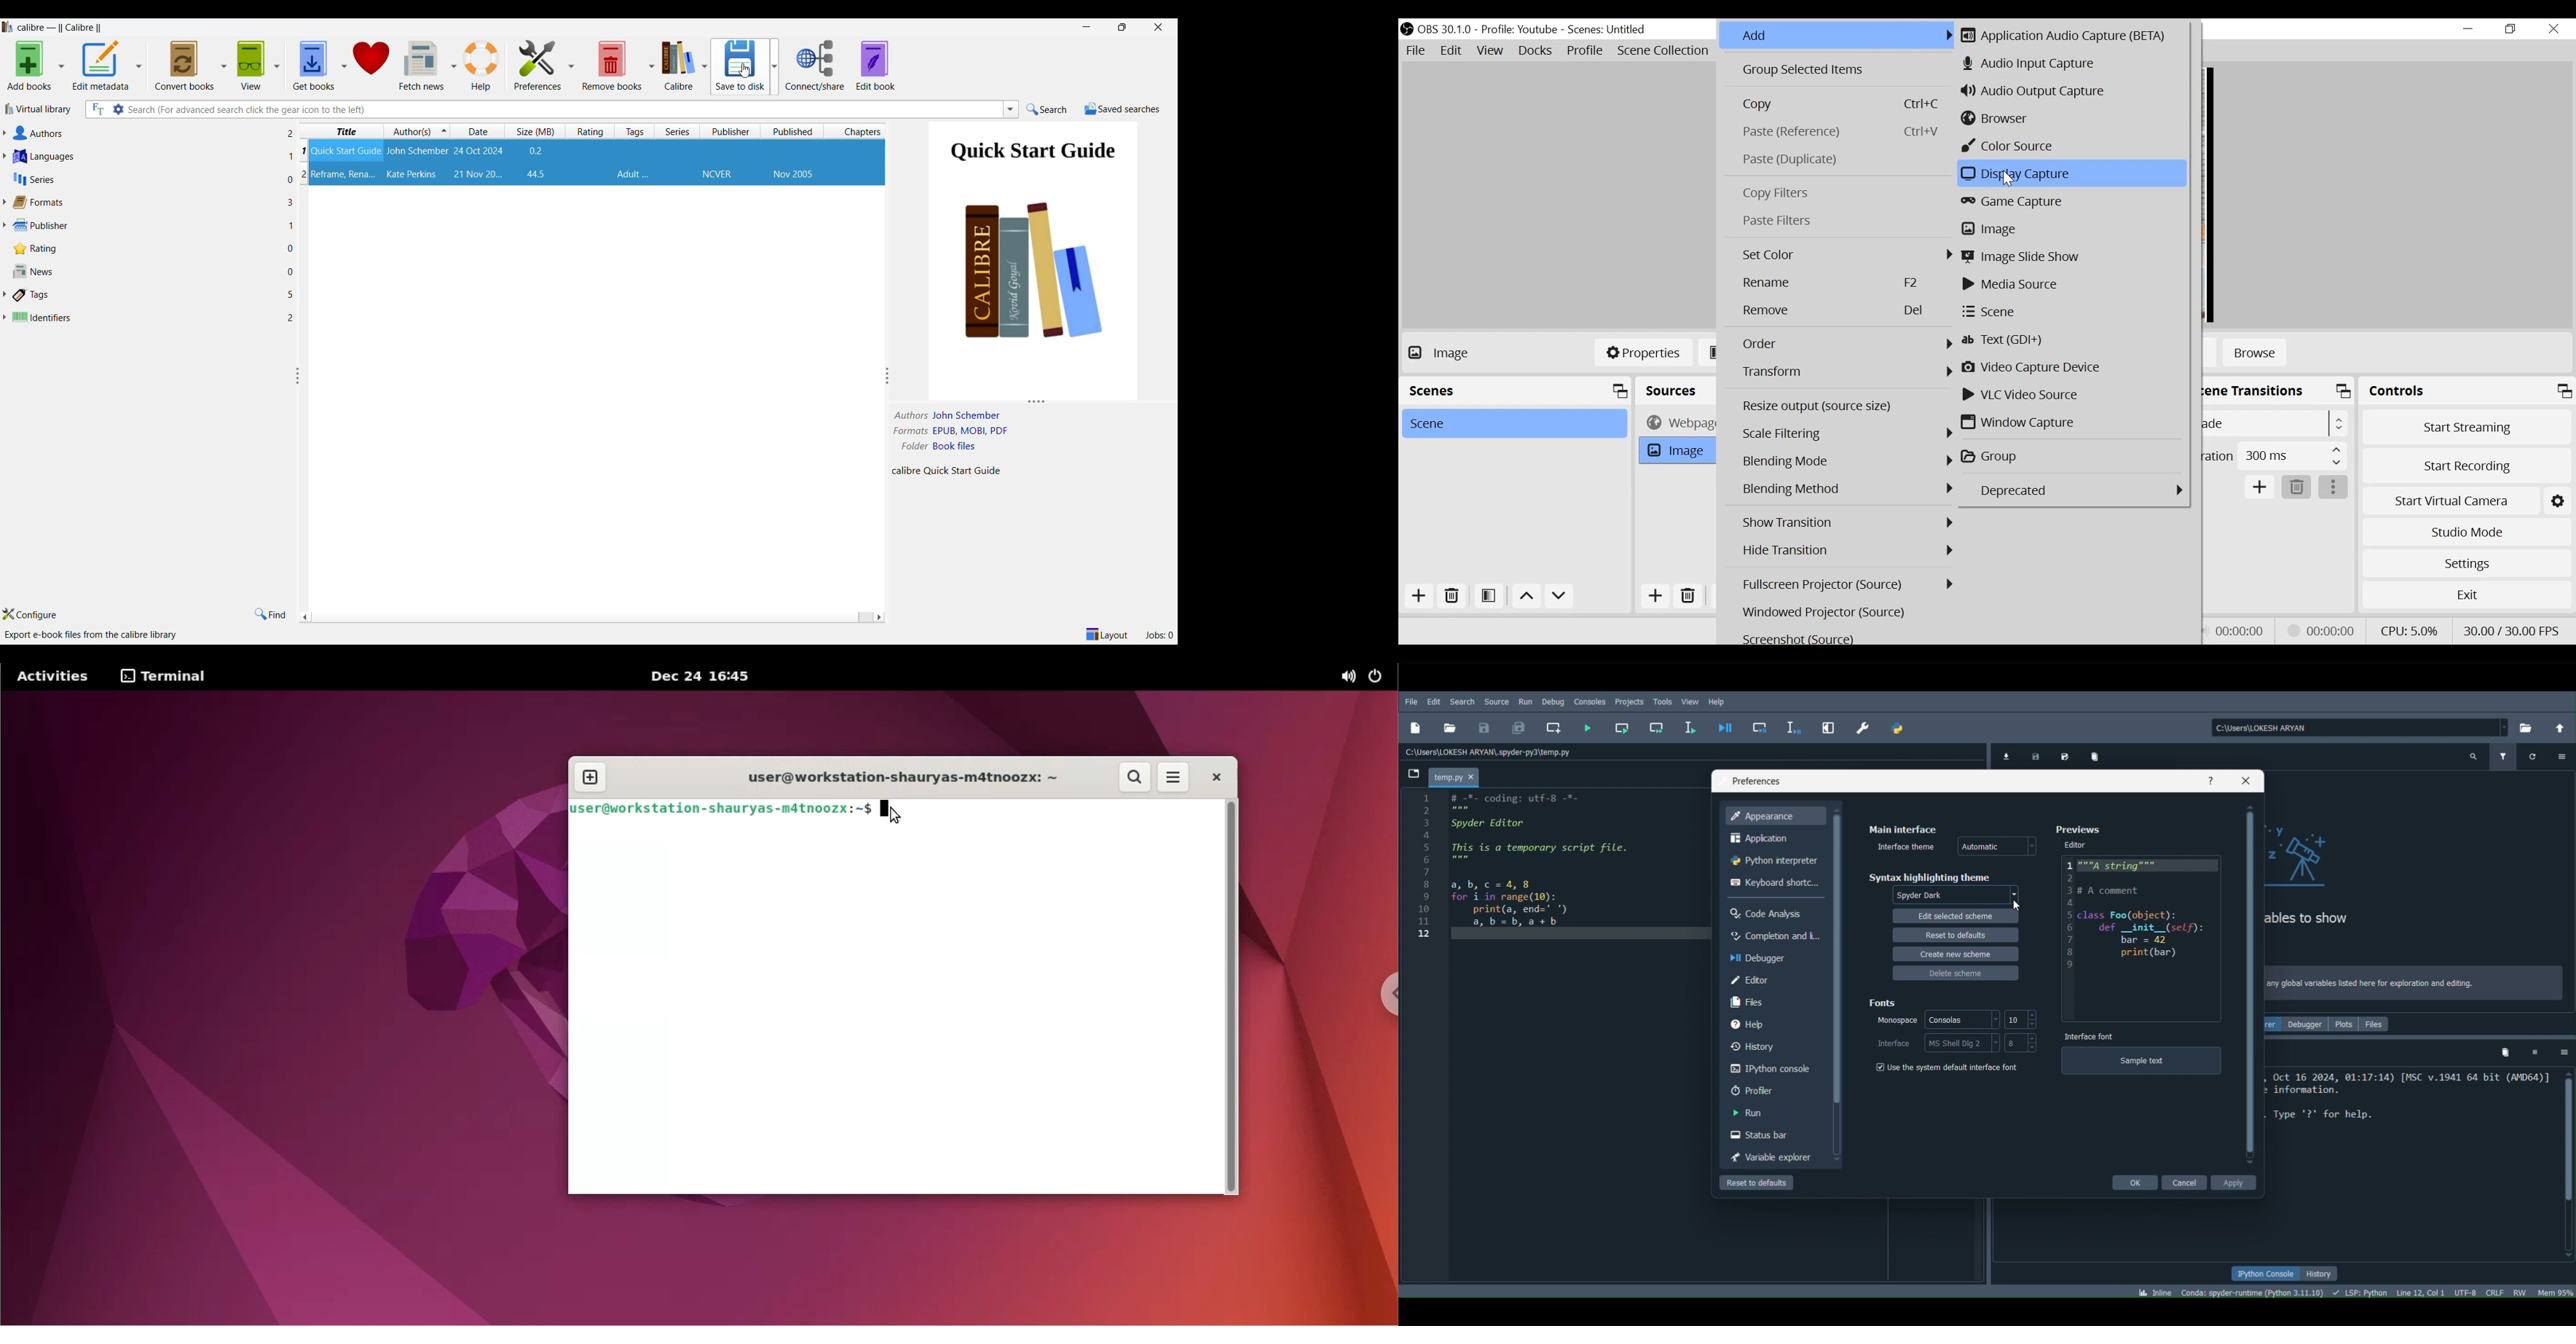 This screenshot has height=1344, width=2576. I want to click on Exit, so click(2467, 594).